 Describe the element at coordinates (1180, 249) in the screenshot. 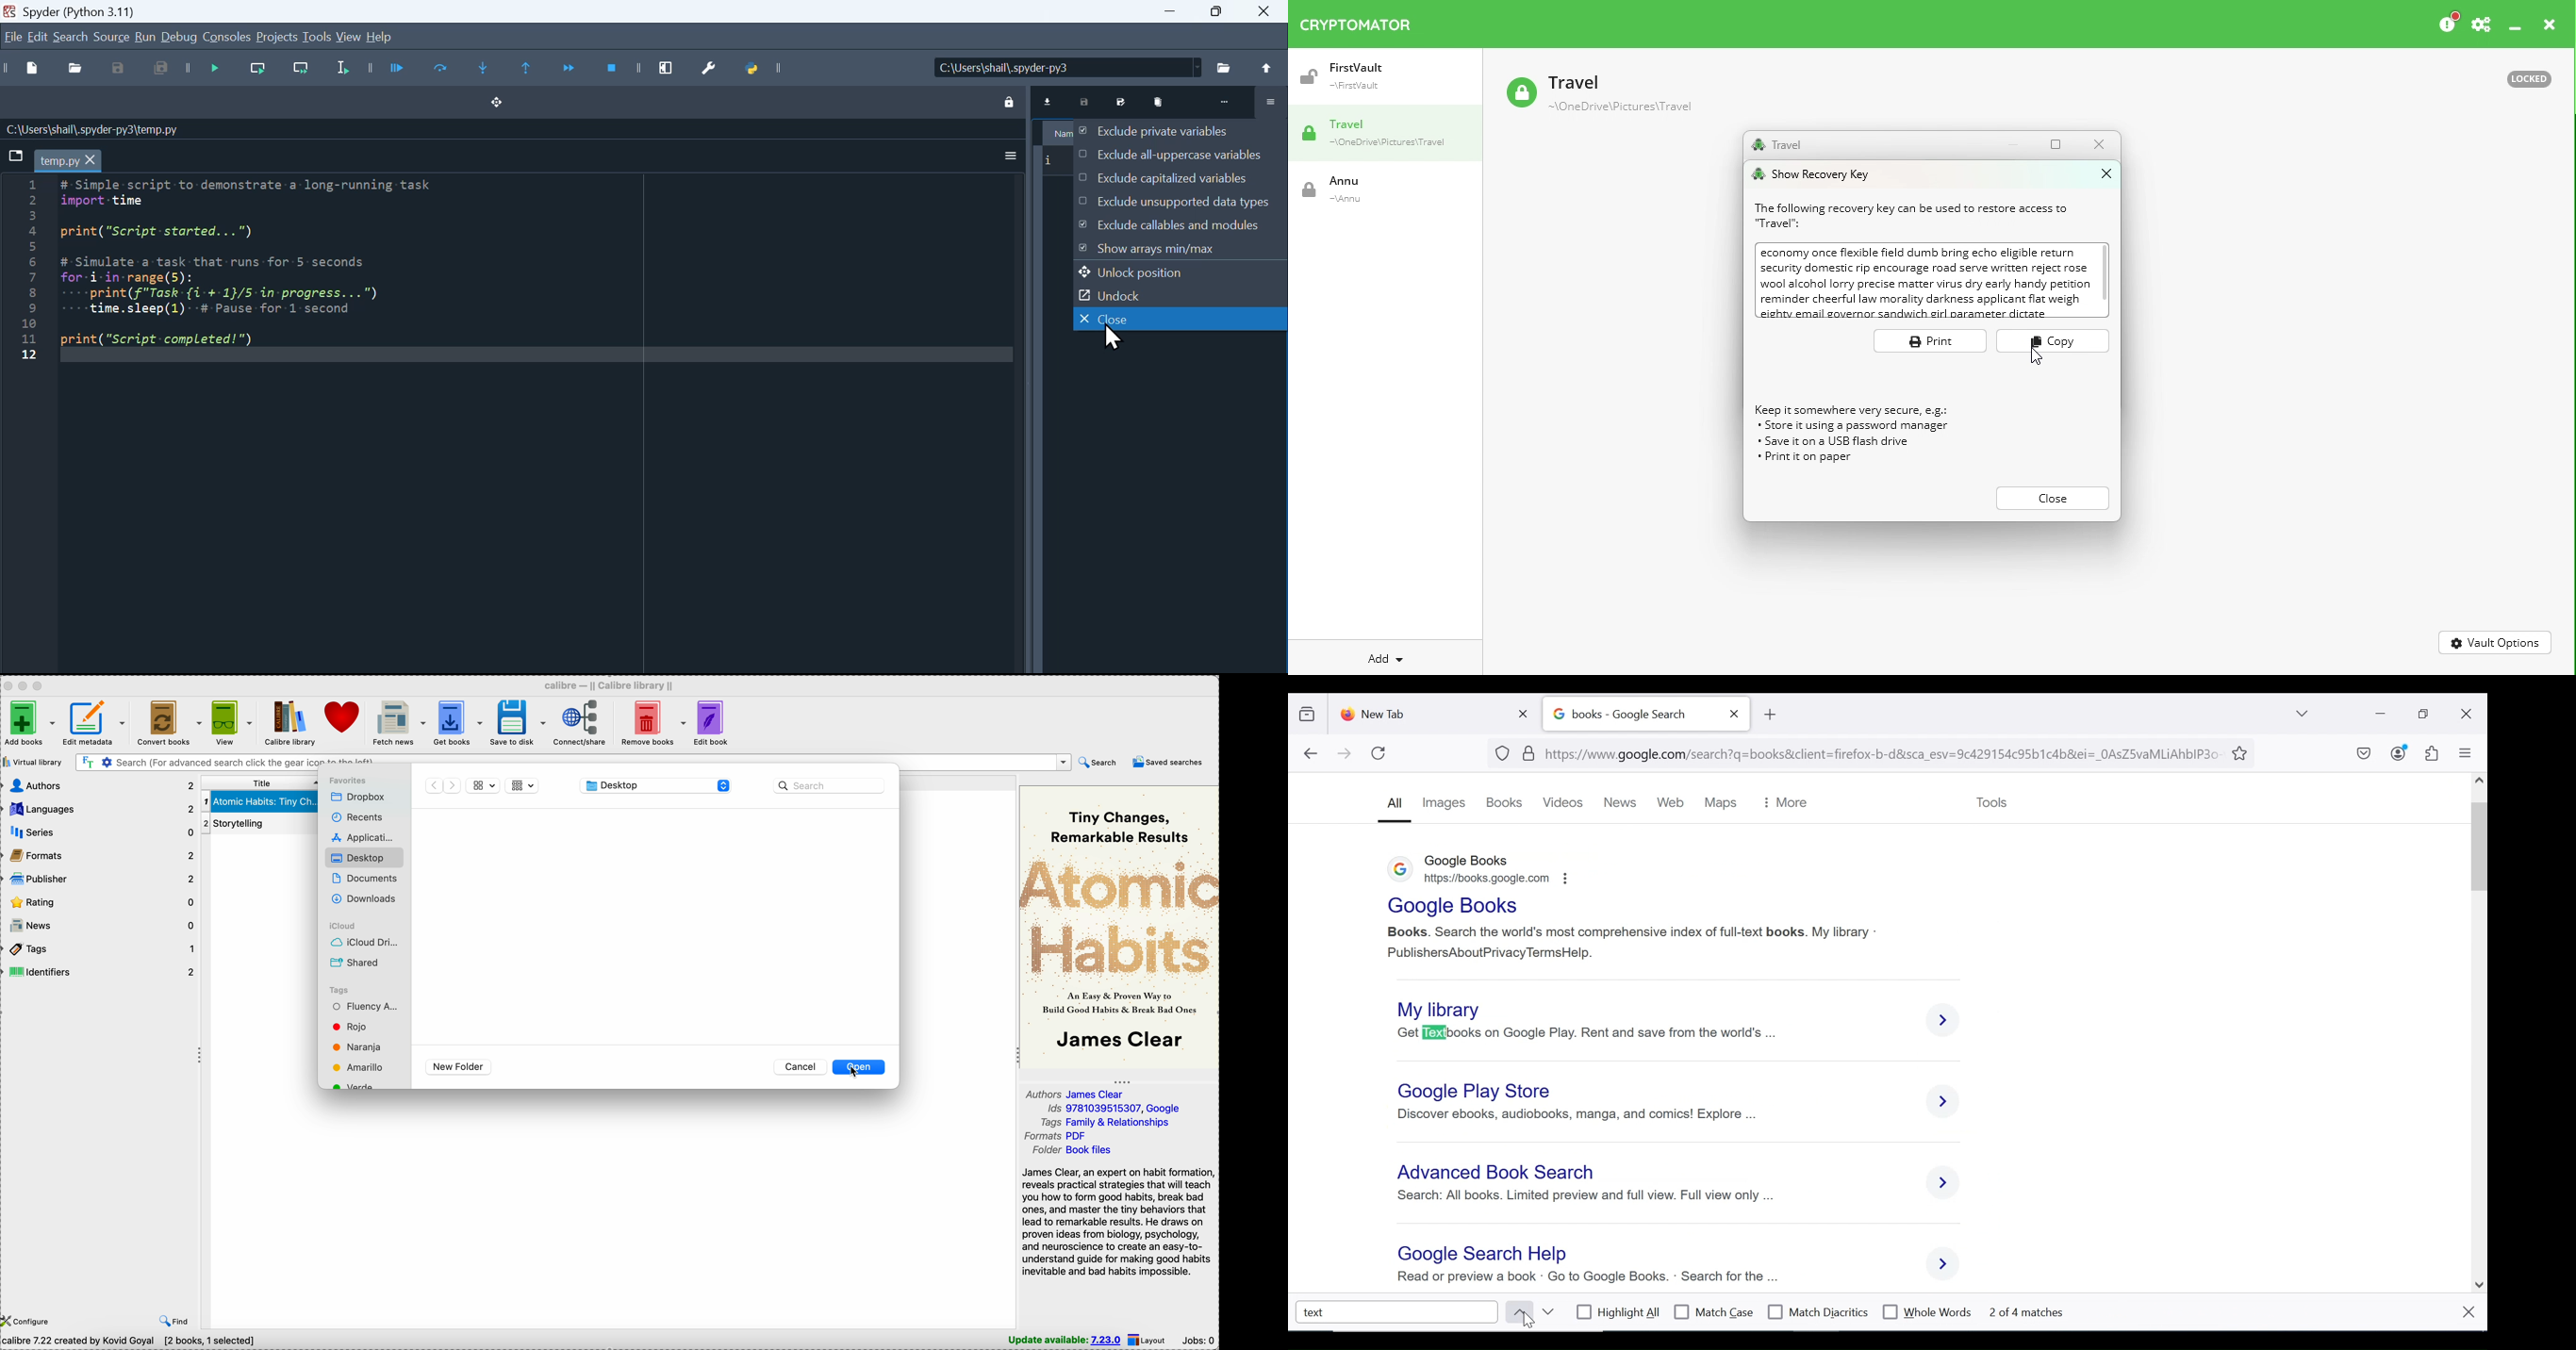

I see `Show arrays min/max` at that location.